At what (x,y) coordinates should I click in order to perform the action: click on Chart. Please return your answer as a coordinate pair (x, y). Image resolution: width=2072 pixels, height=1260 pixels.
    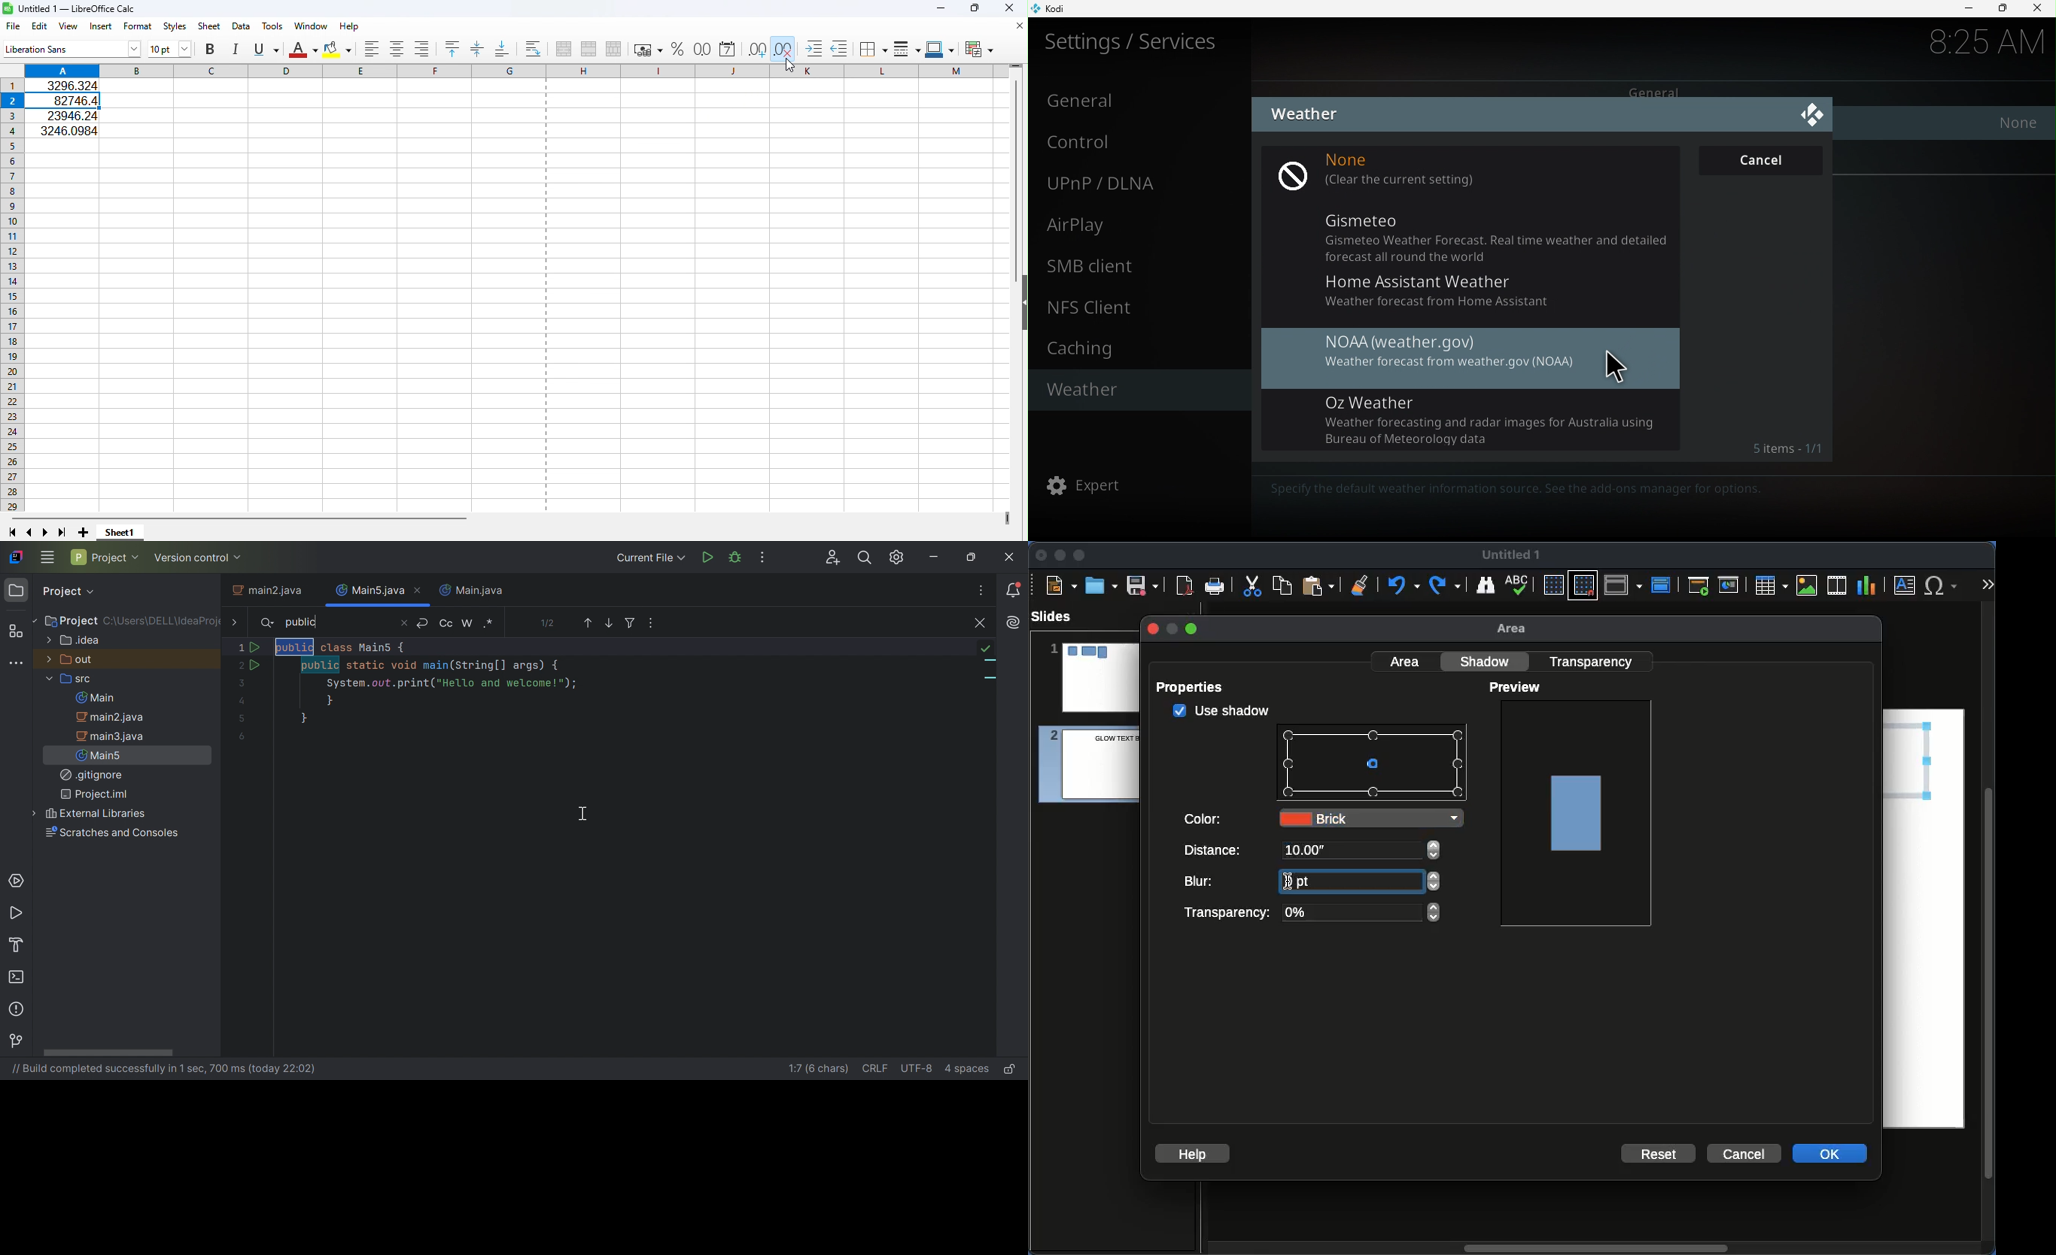
    Looking at the image, I should click on (1866, 586).